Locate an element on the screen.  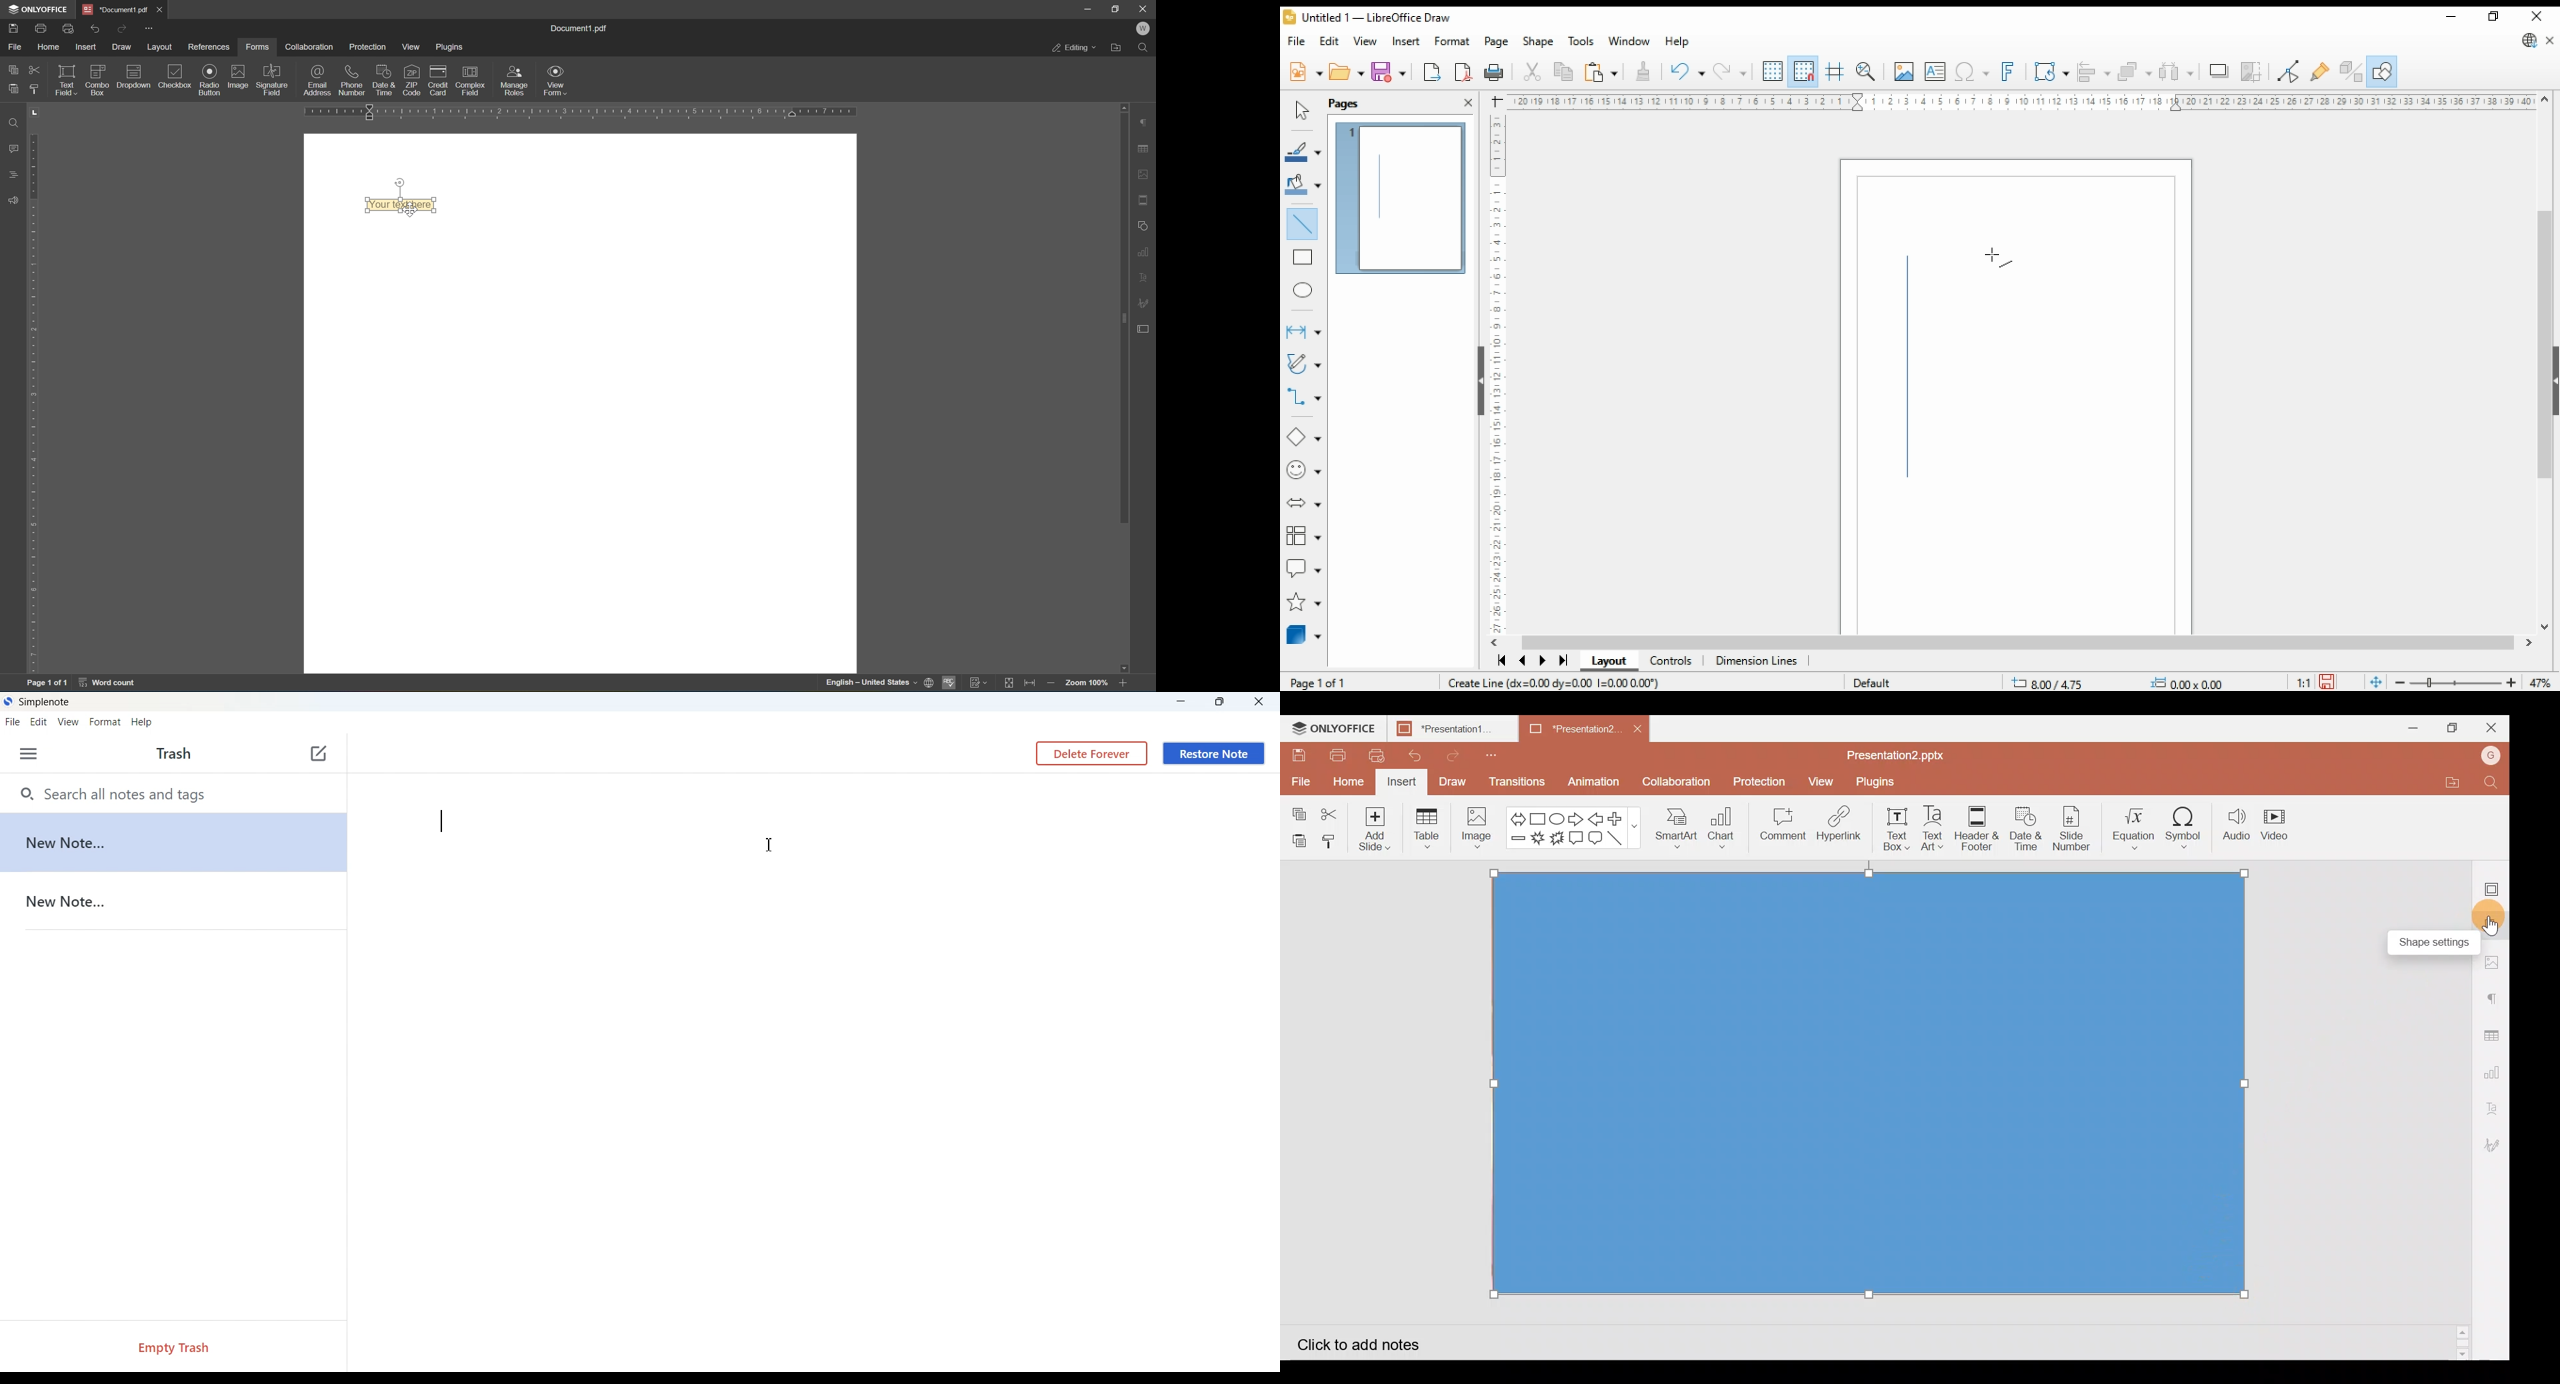
Symbol is located at coordinates (2189, 827).